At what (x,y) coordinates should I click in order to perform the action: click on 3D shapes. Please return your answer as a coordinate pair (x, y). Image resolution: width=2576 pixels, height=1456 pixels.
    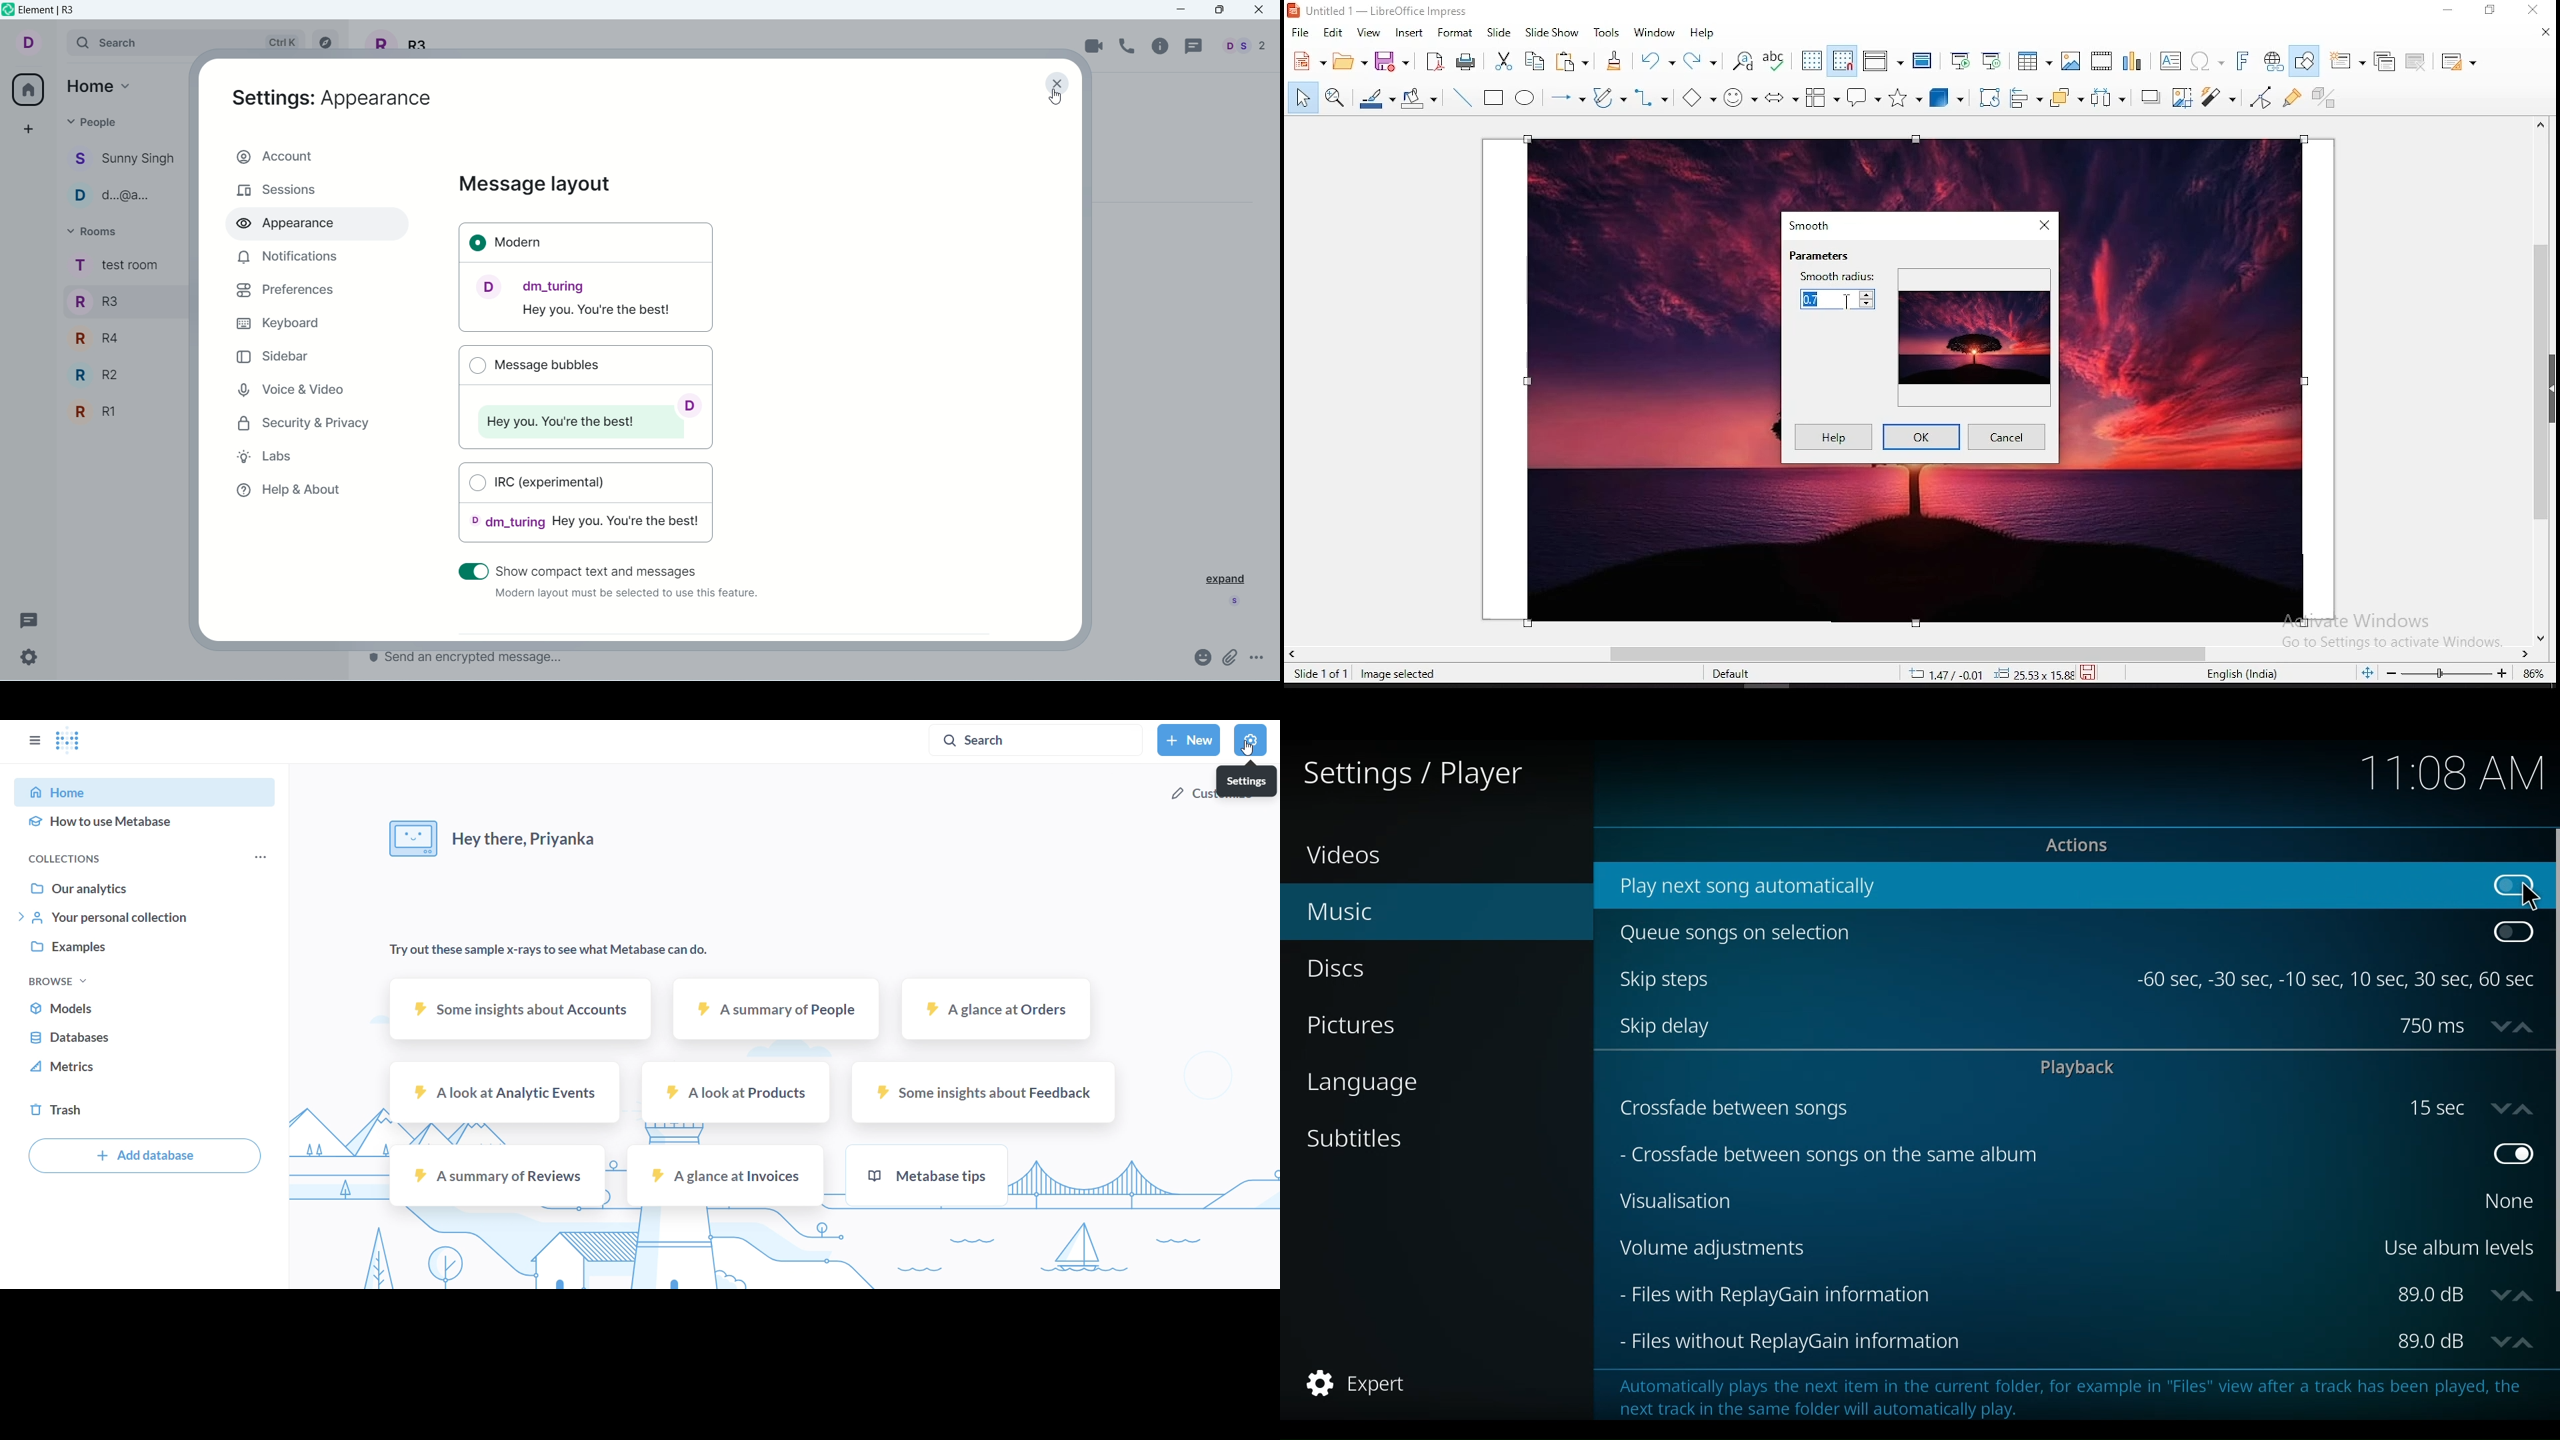
    Looking at the image, I should click on (1947, 100).